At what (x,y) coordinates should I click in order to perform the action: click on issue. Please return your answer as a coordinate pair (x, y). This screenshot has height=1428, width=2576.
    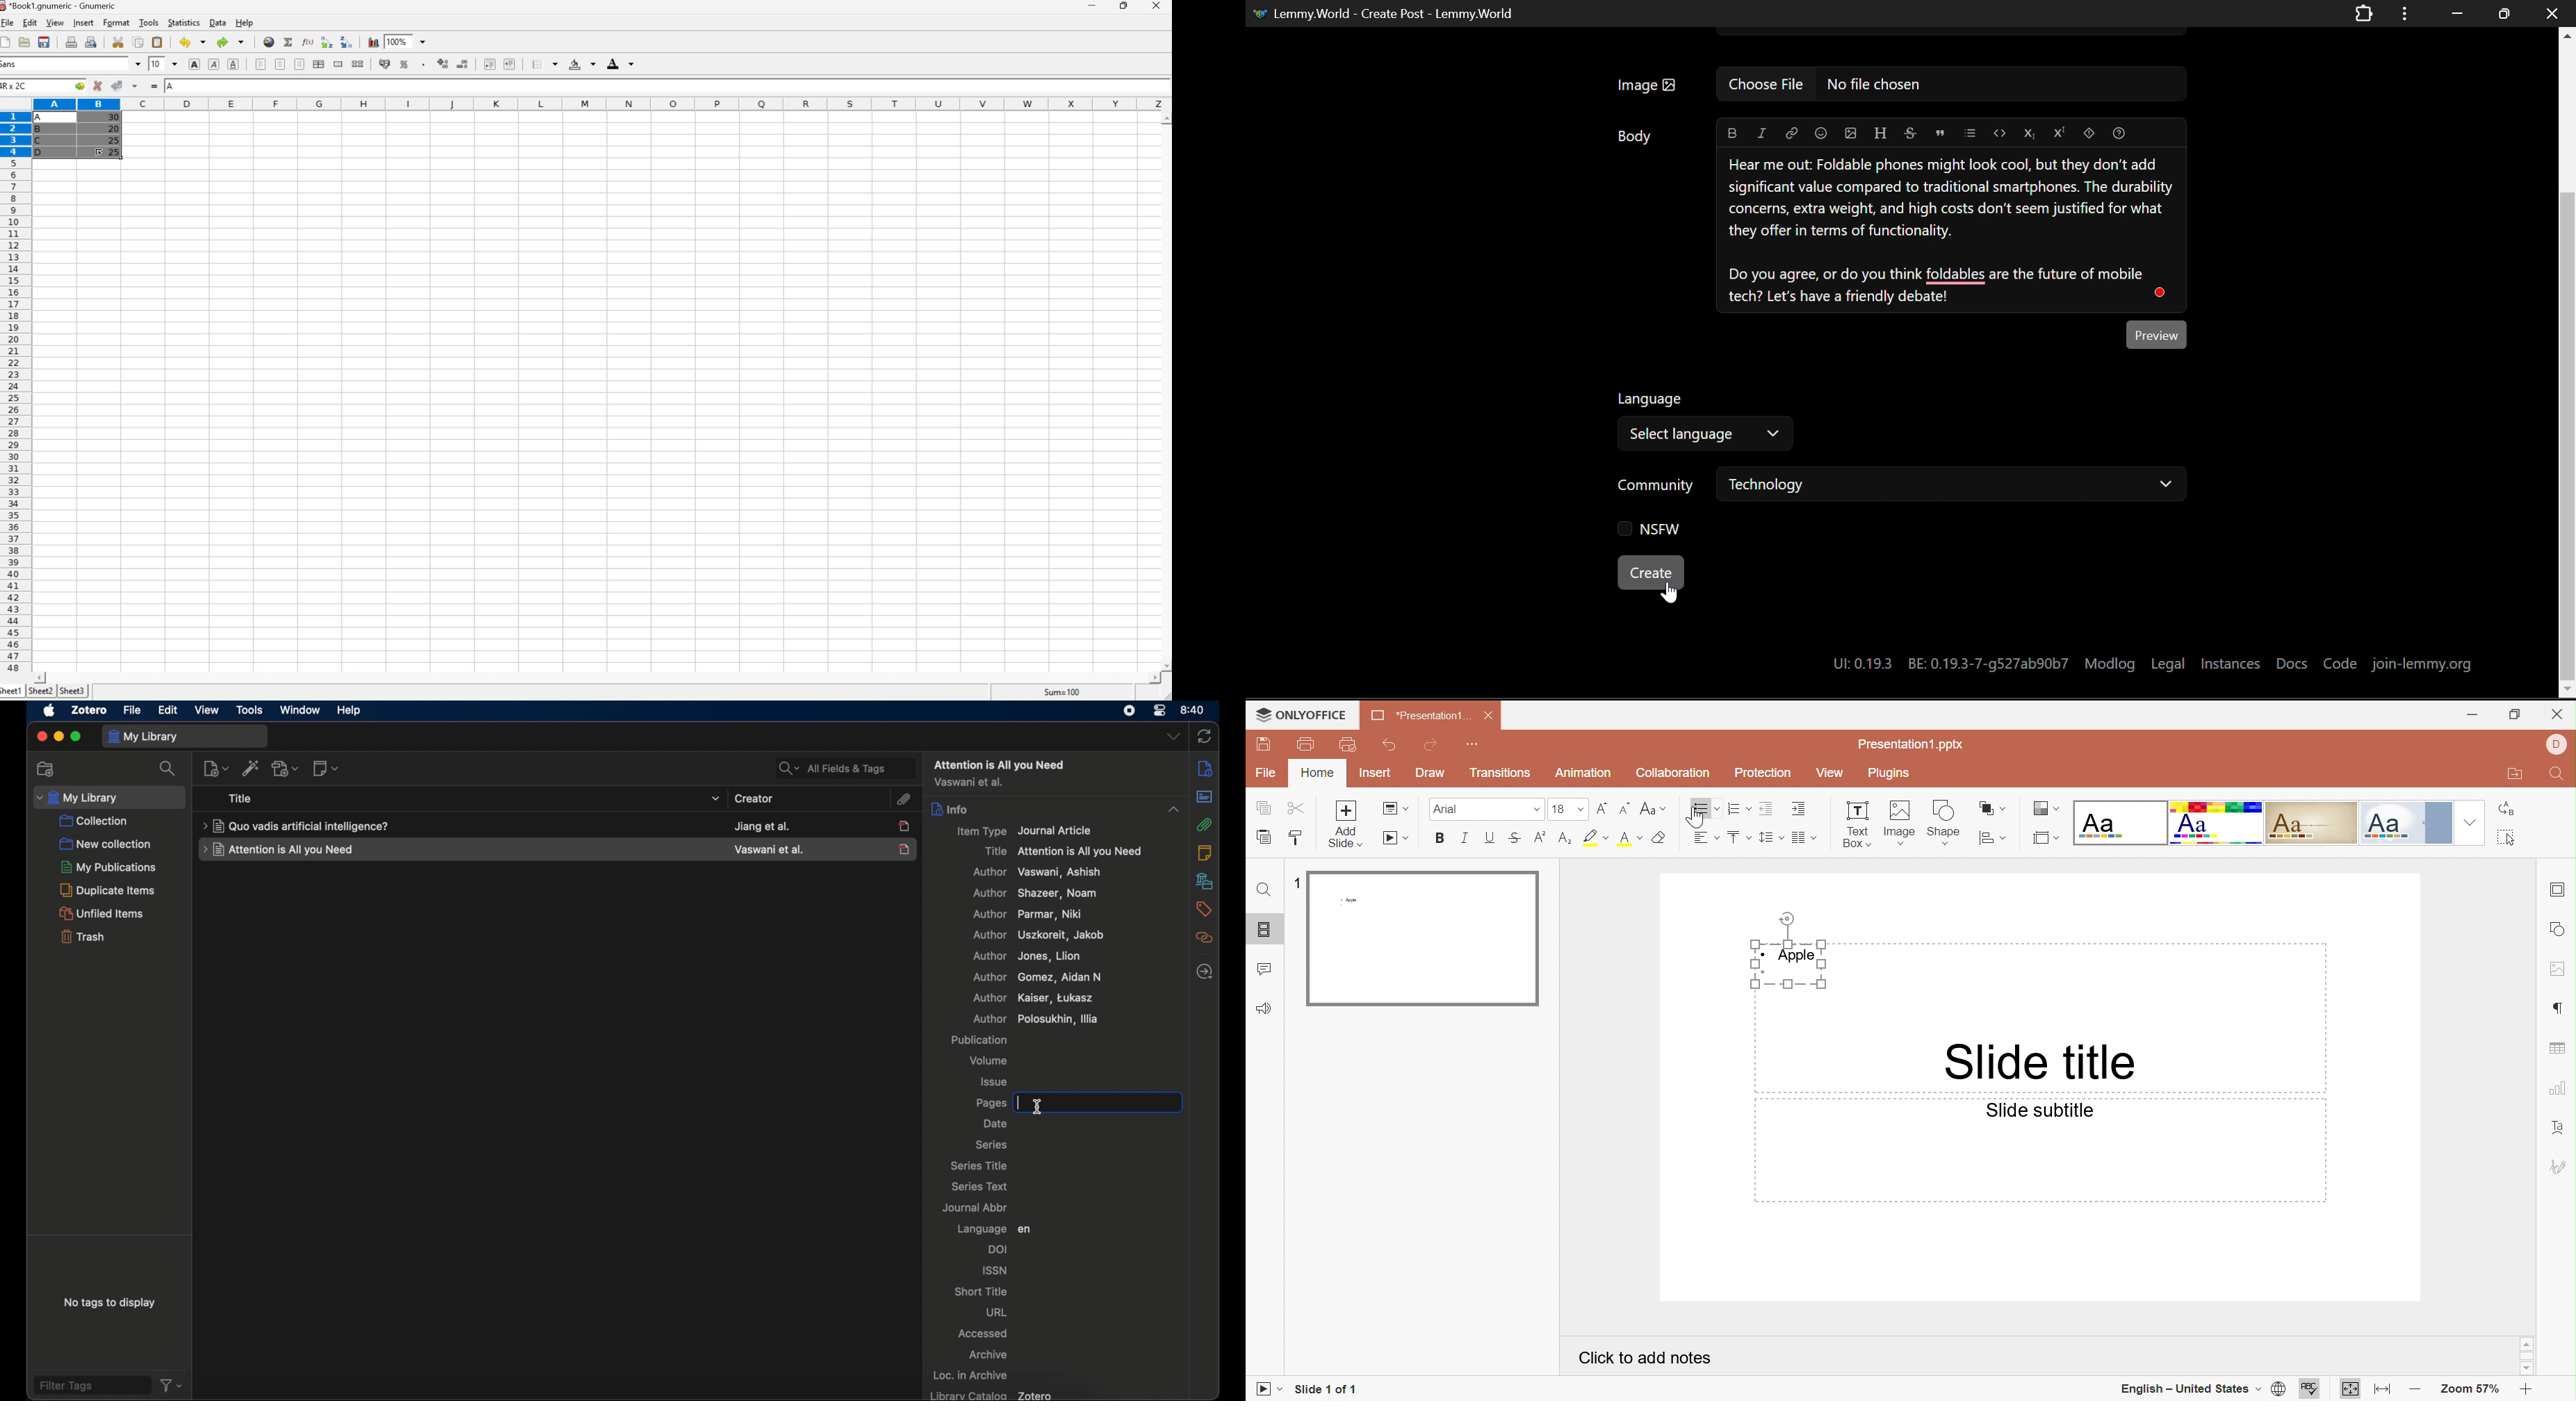
    Looking at the image, I should click on (995, 1081).